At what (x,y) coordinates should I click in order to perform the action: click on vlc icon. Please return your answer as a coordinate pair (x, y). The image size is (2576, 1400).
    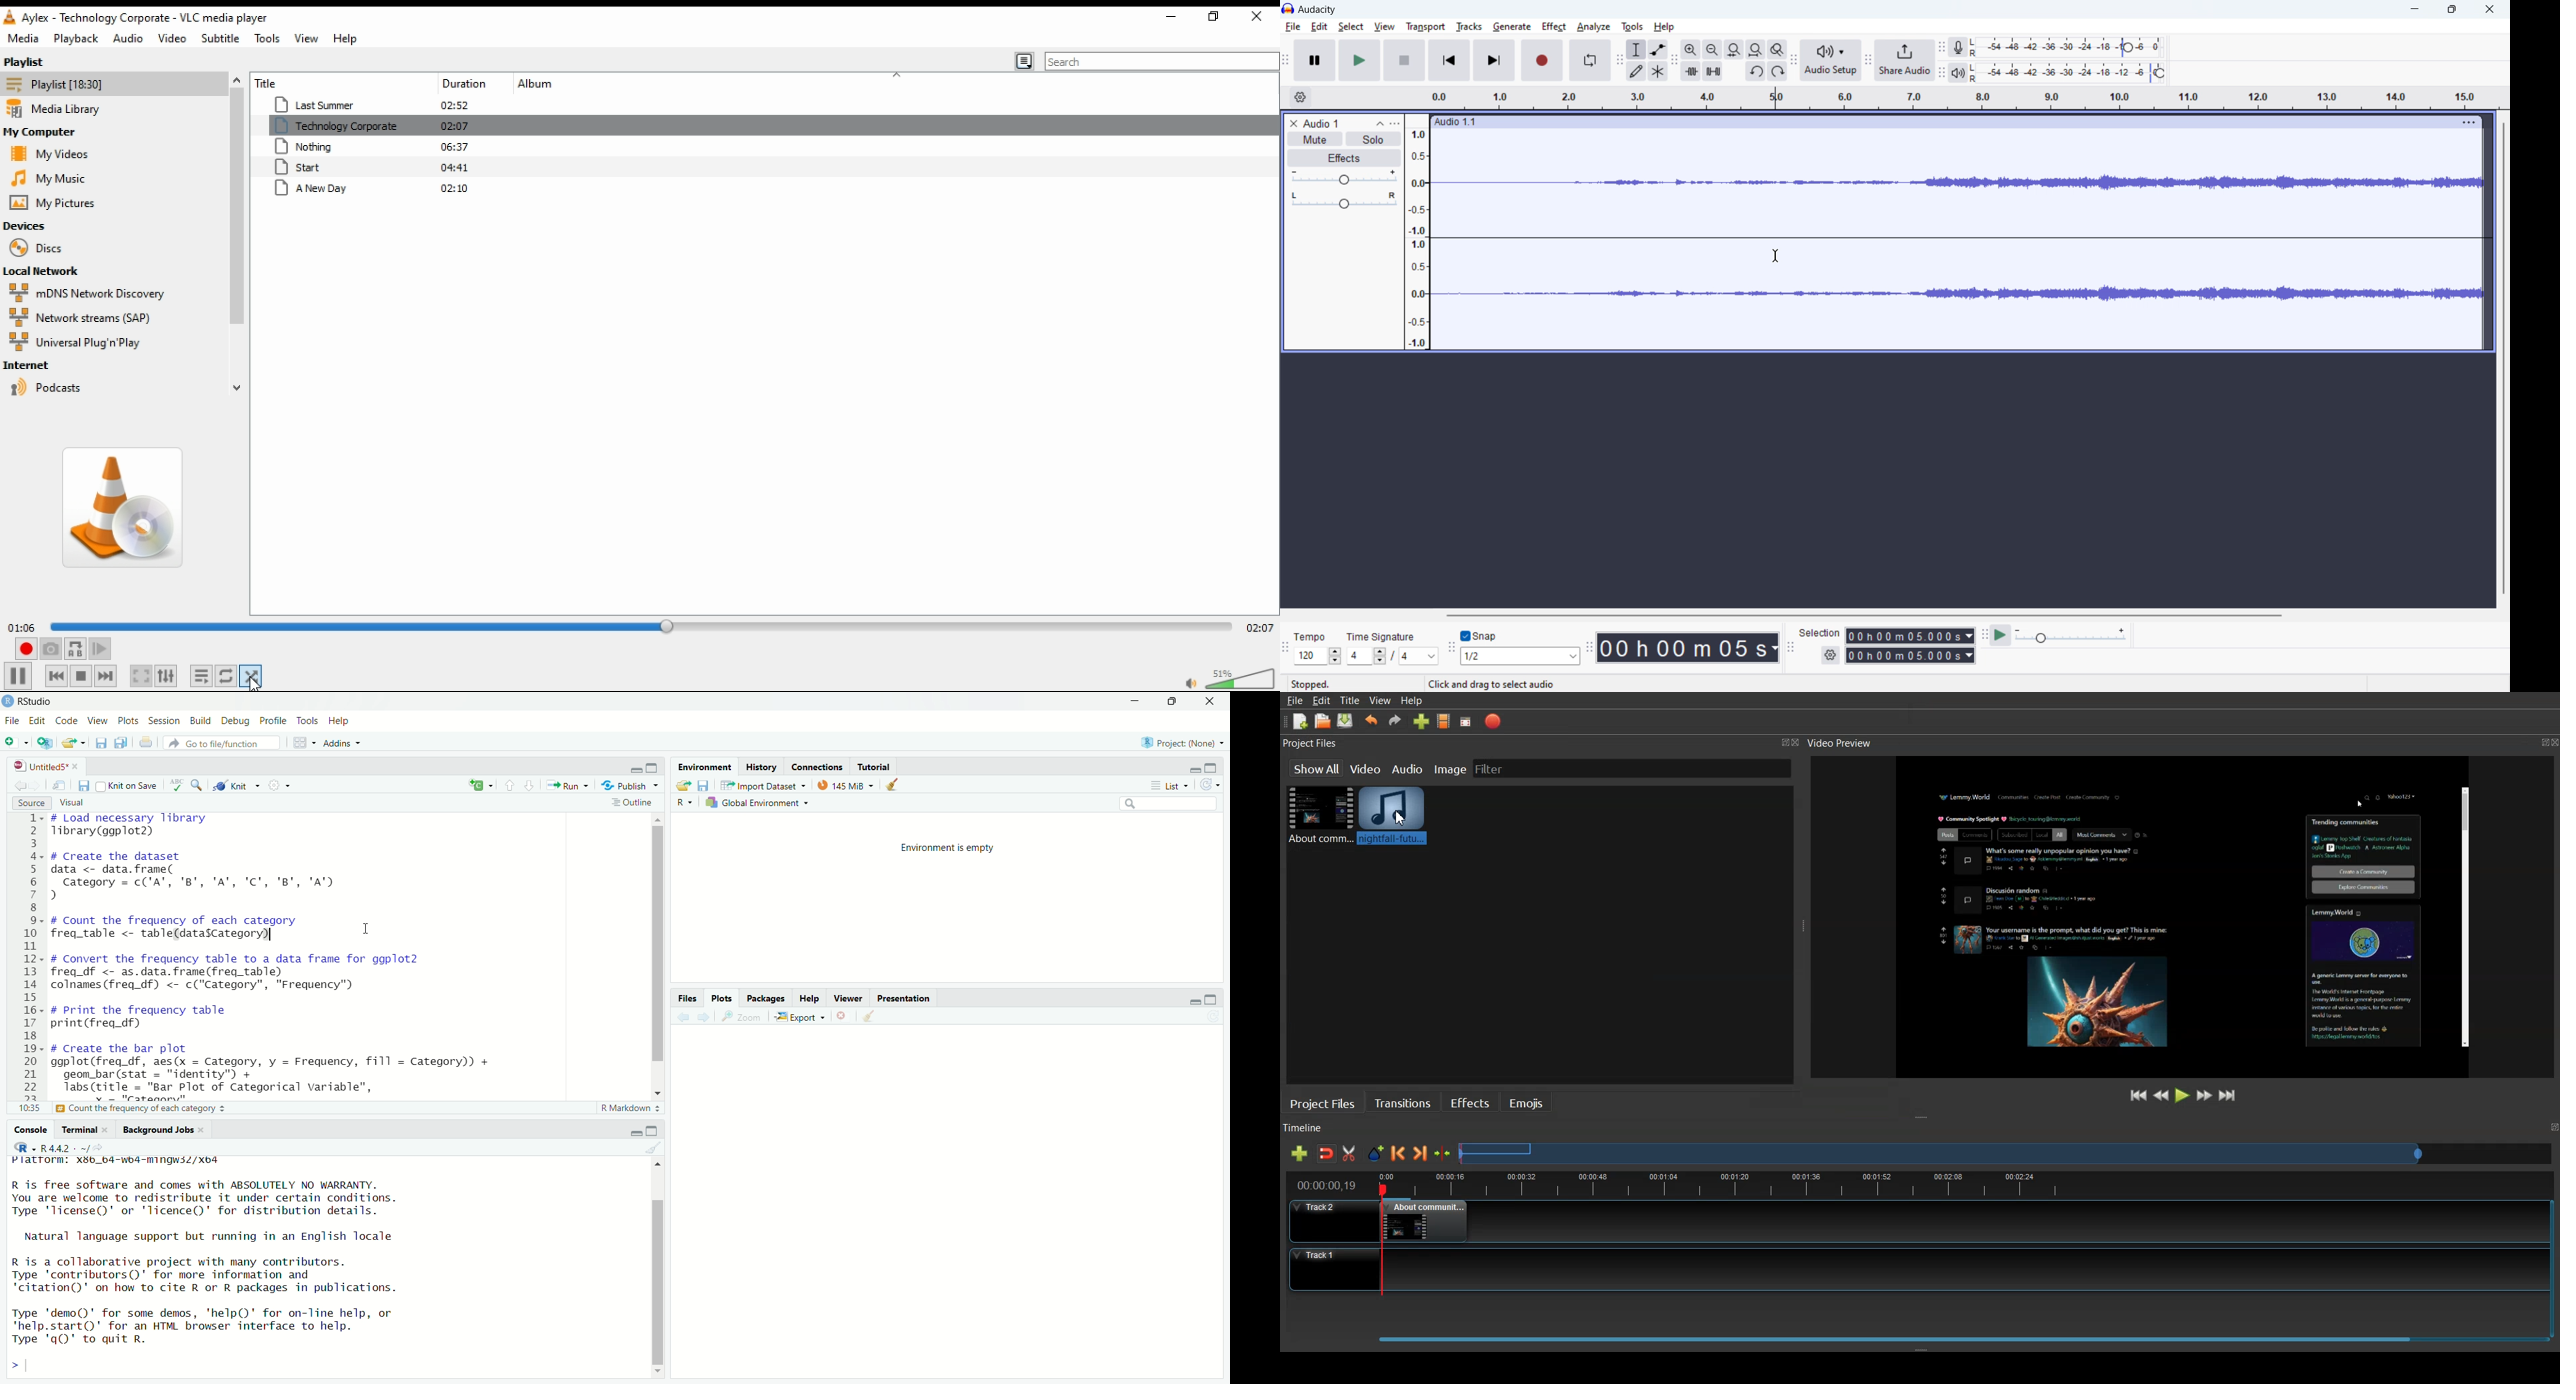
    Looking at the image, I should click on (10, 17).